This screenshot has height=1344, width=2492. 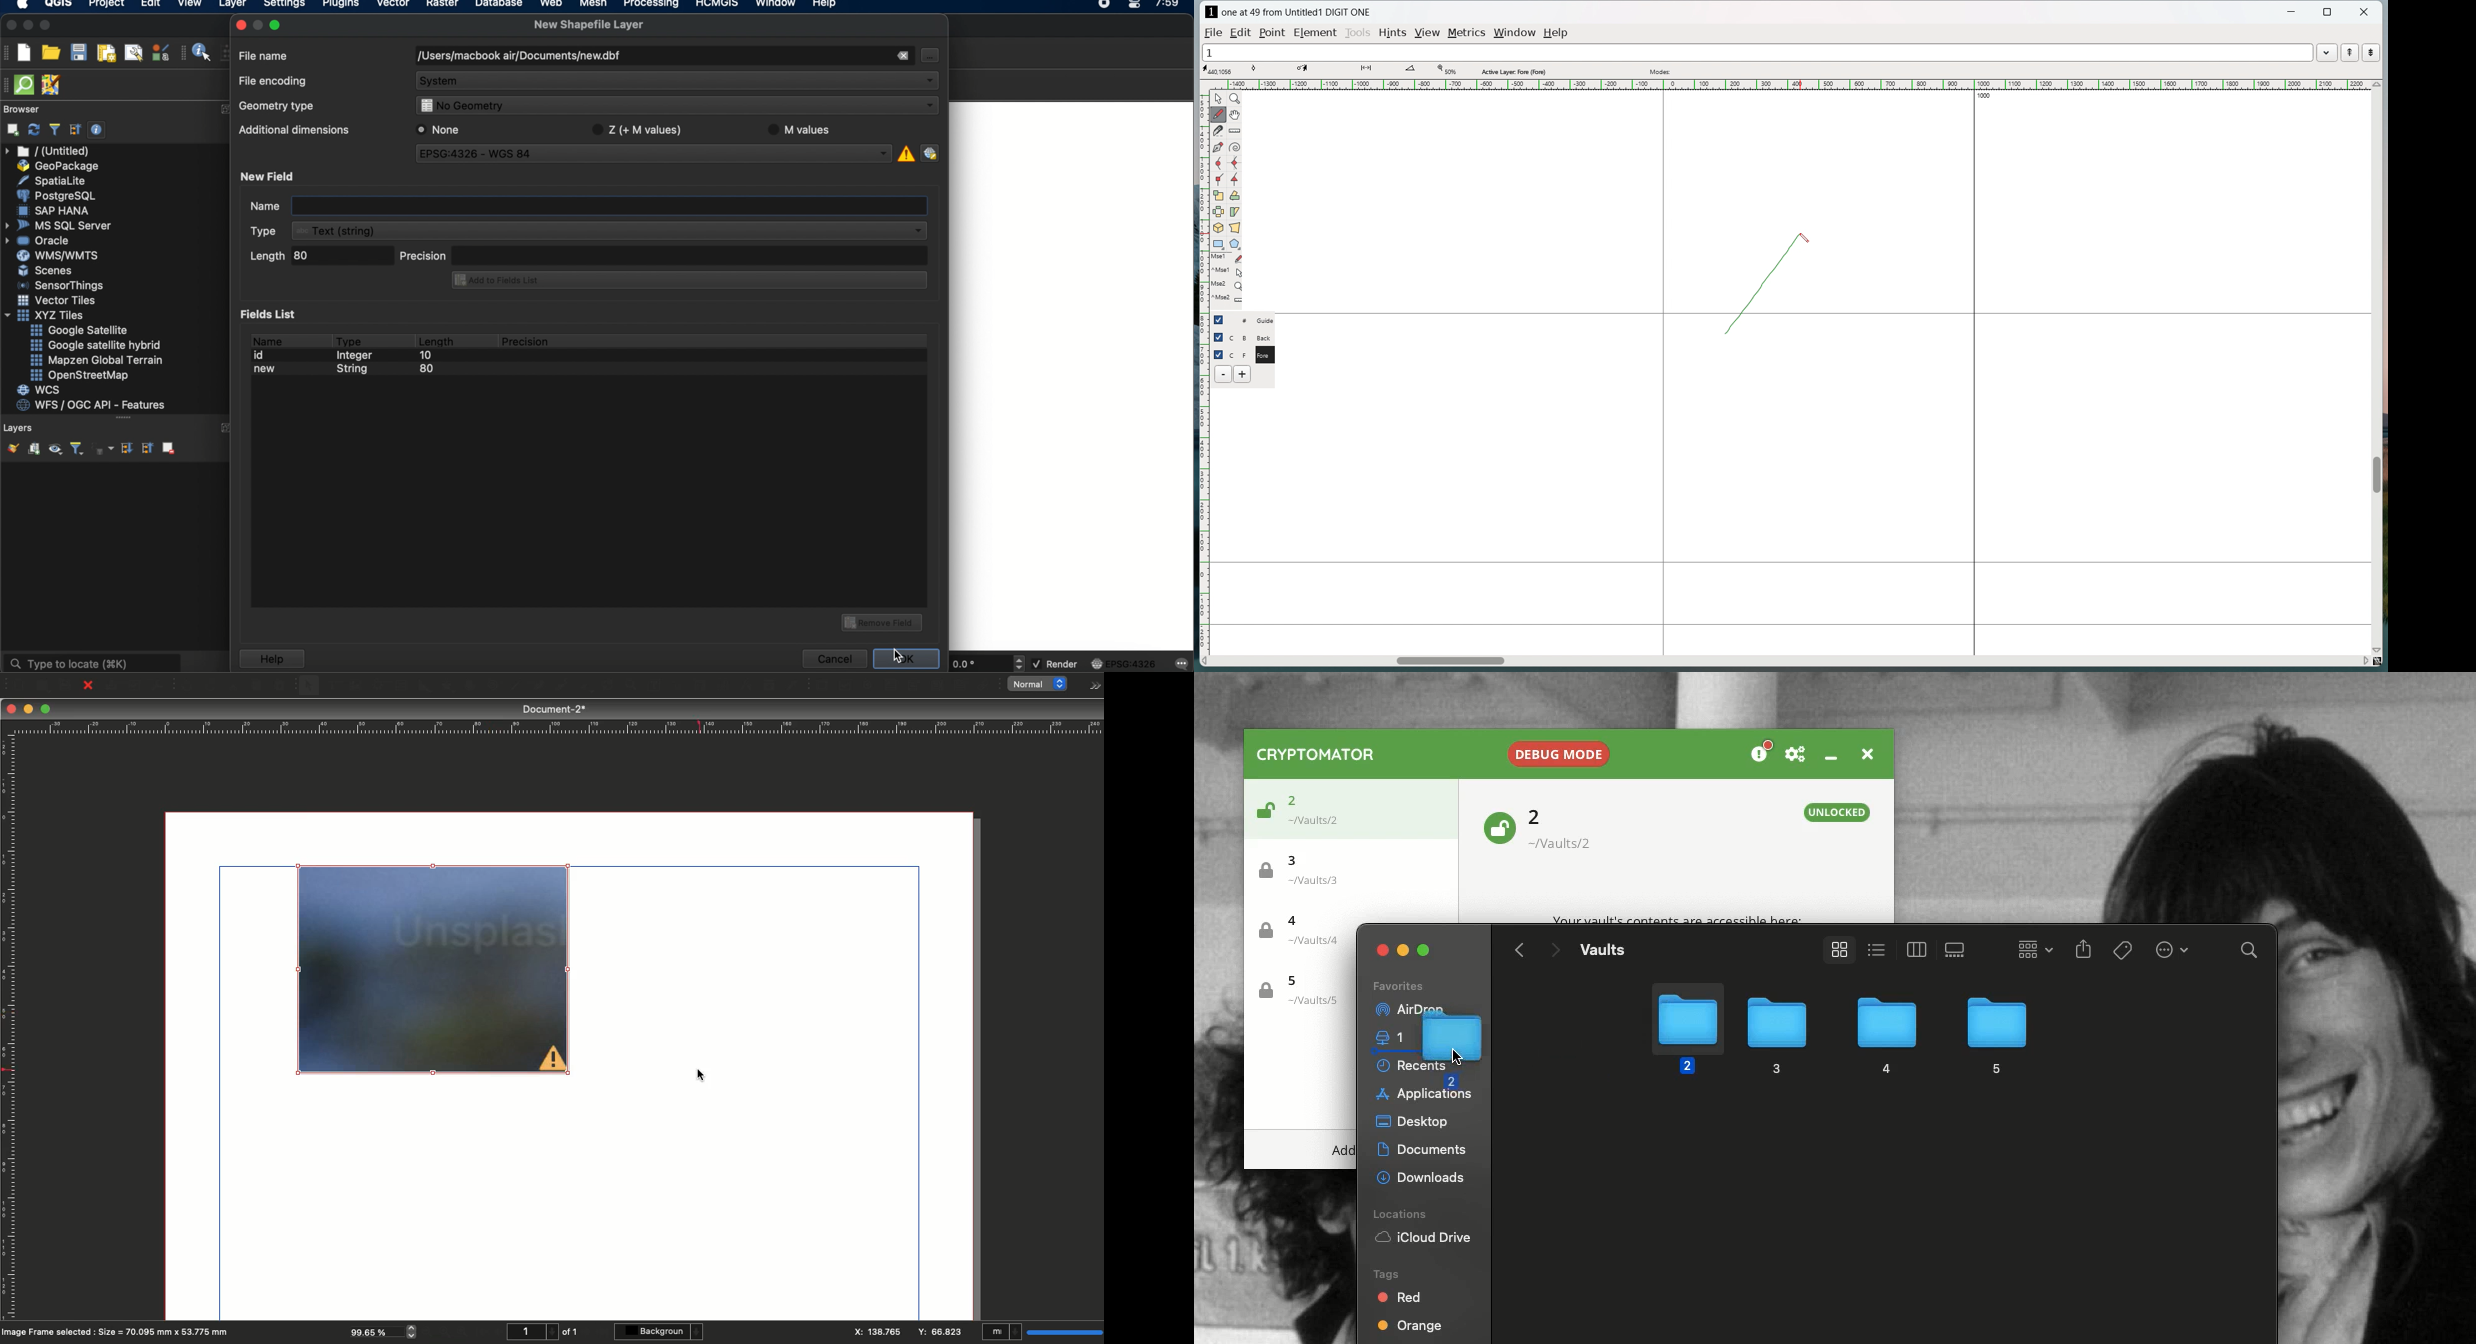 What do you see at coordinates (767, 687) in the screenshot?
I see `Copy item properties` at bounding box center [767, 687].